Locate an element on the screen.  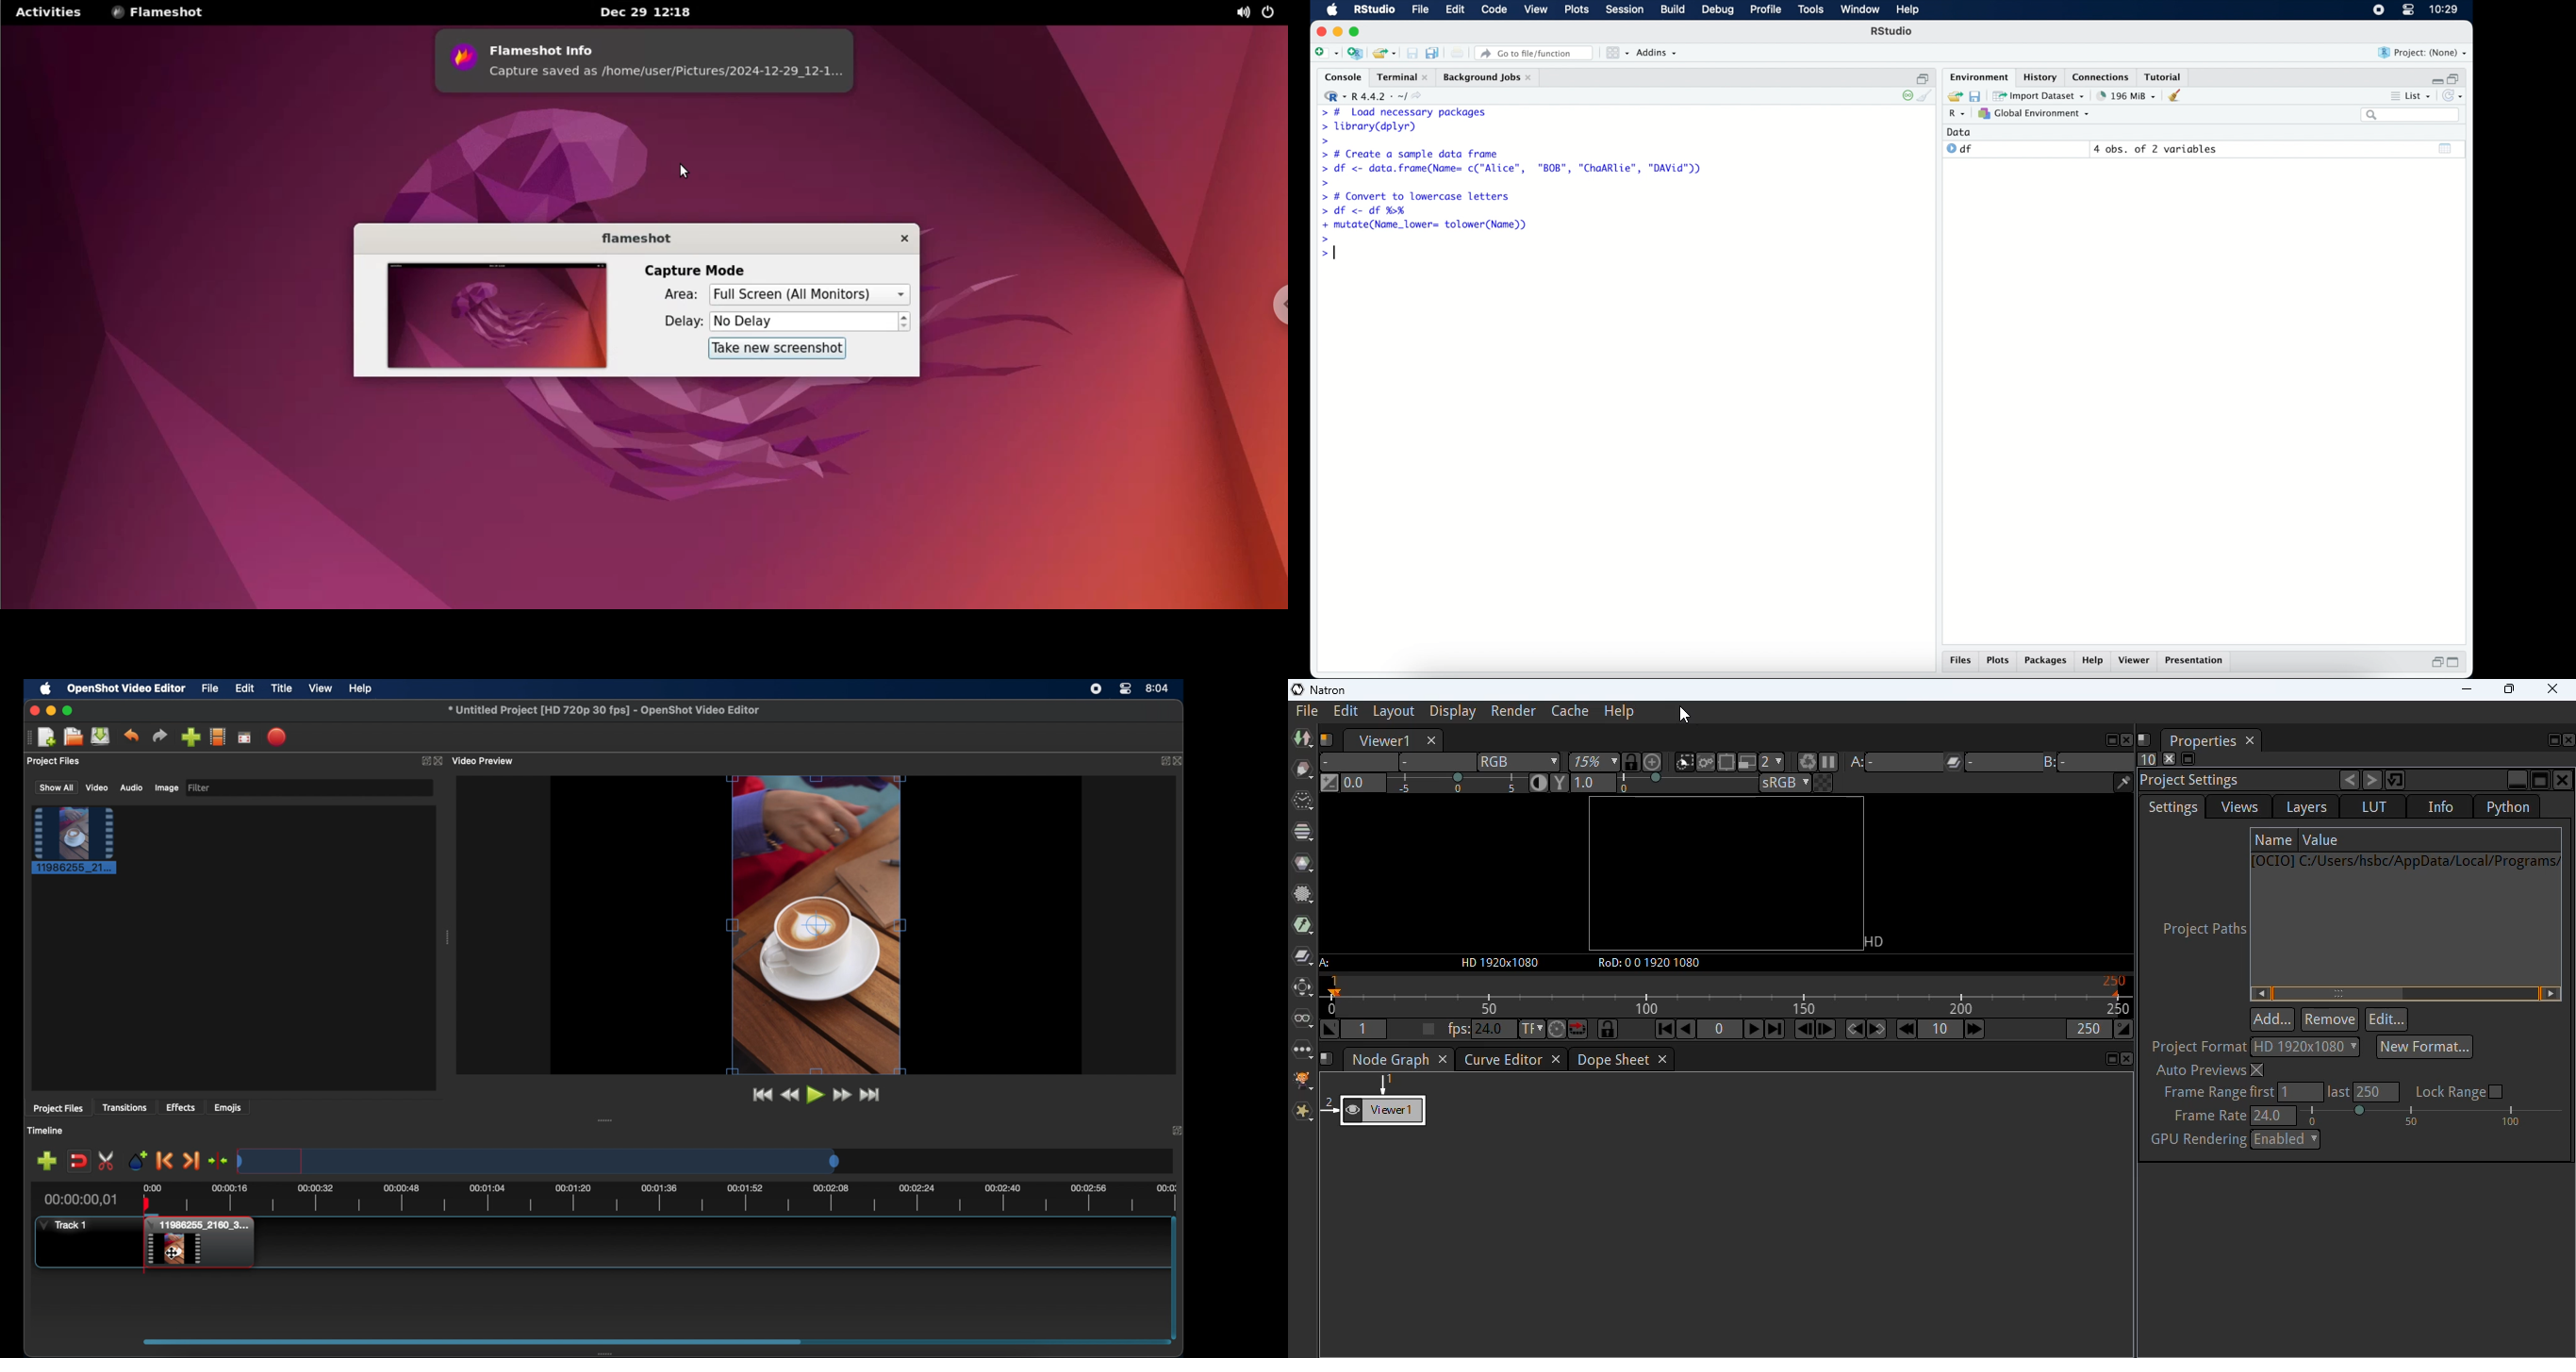
search bar is located at coordinates (2409, 116).